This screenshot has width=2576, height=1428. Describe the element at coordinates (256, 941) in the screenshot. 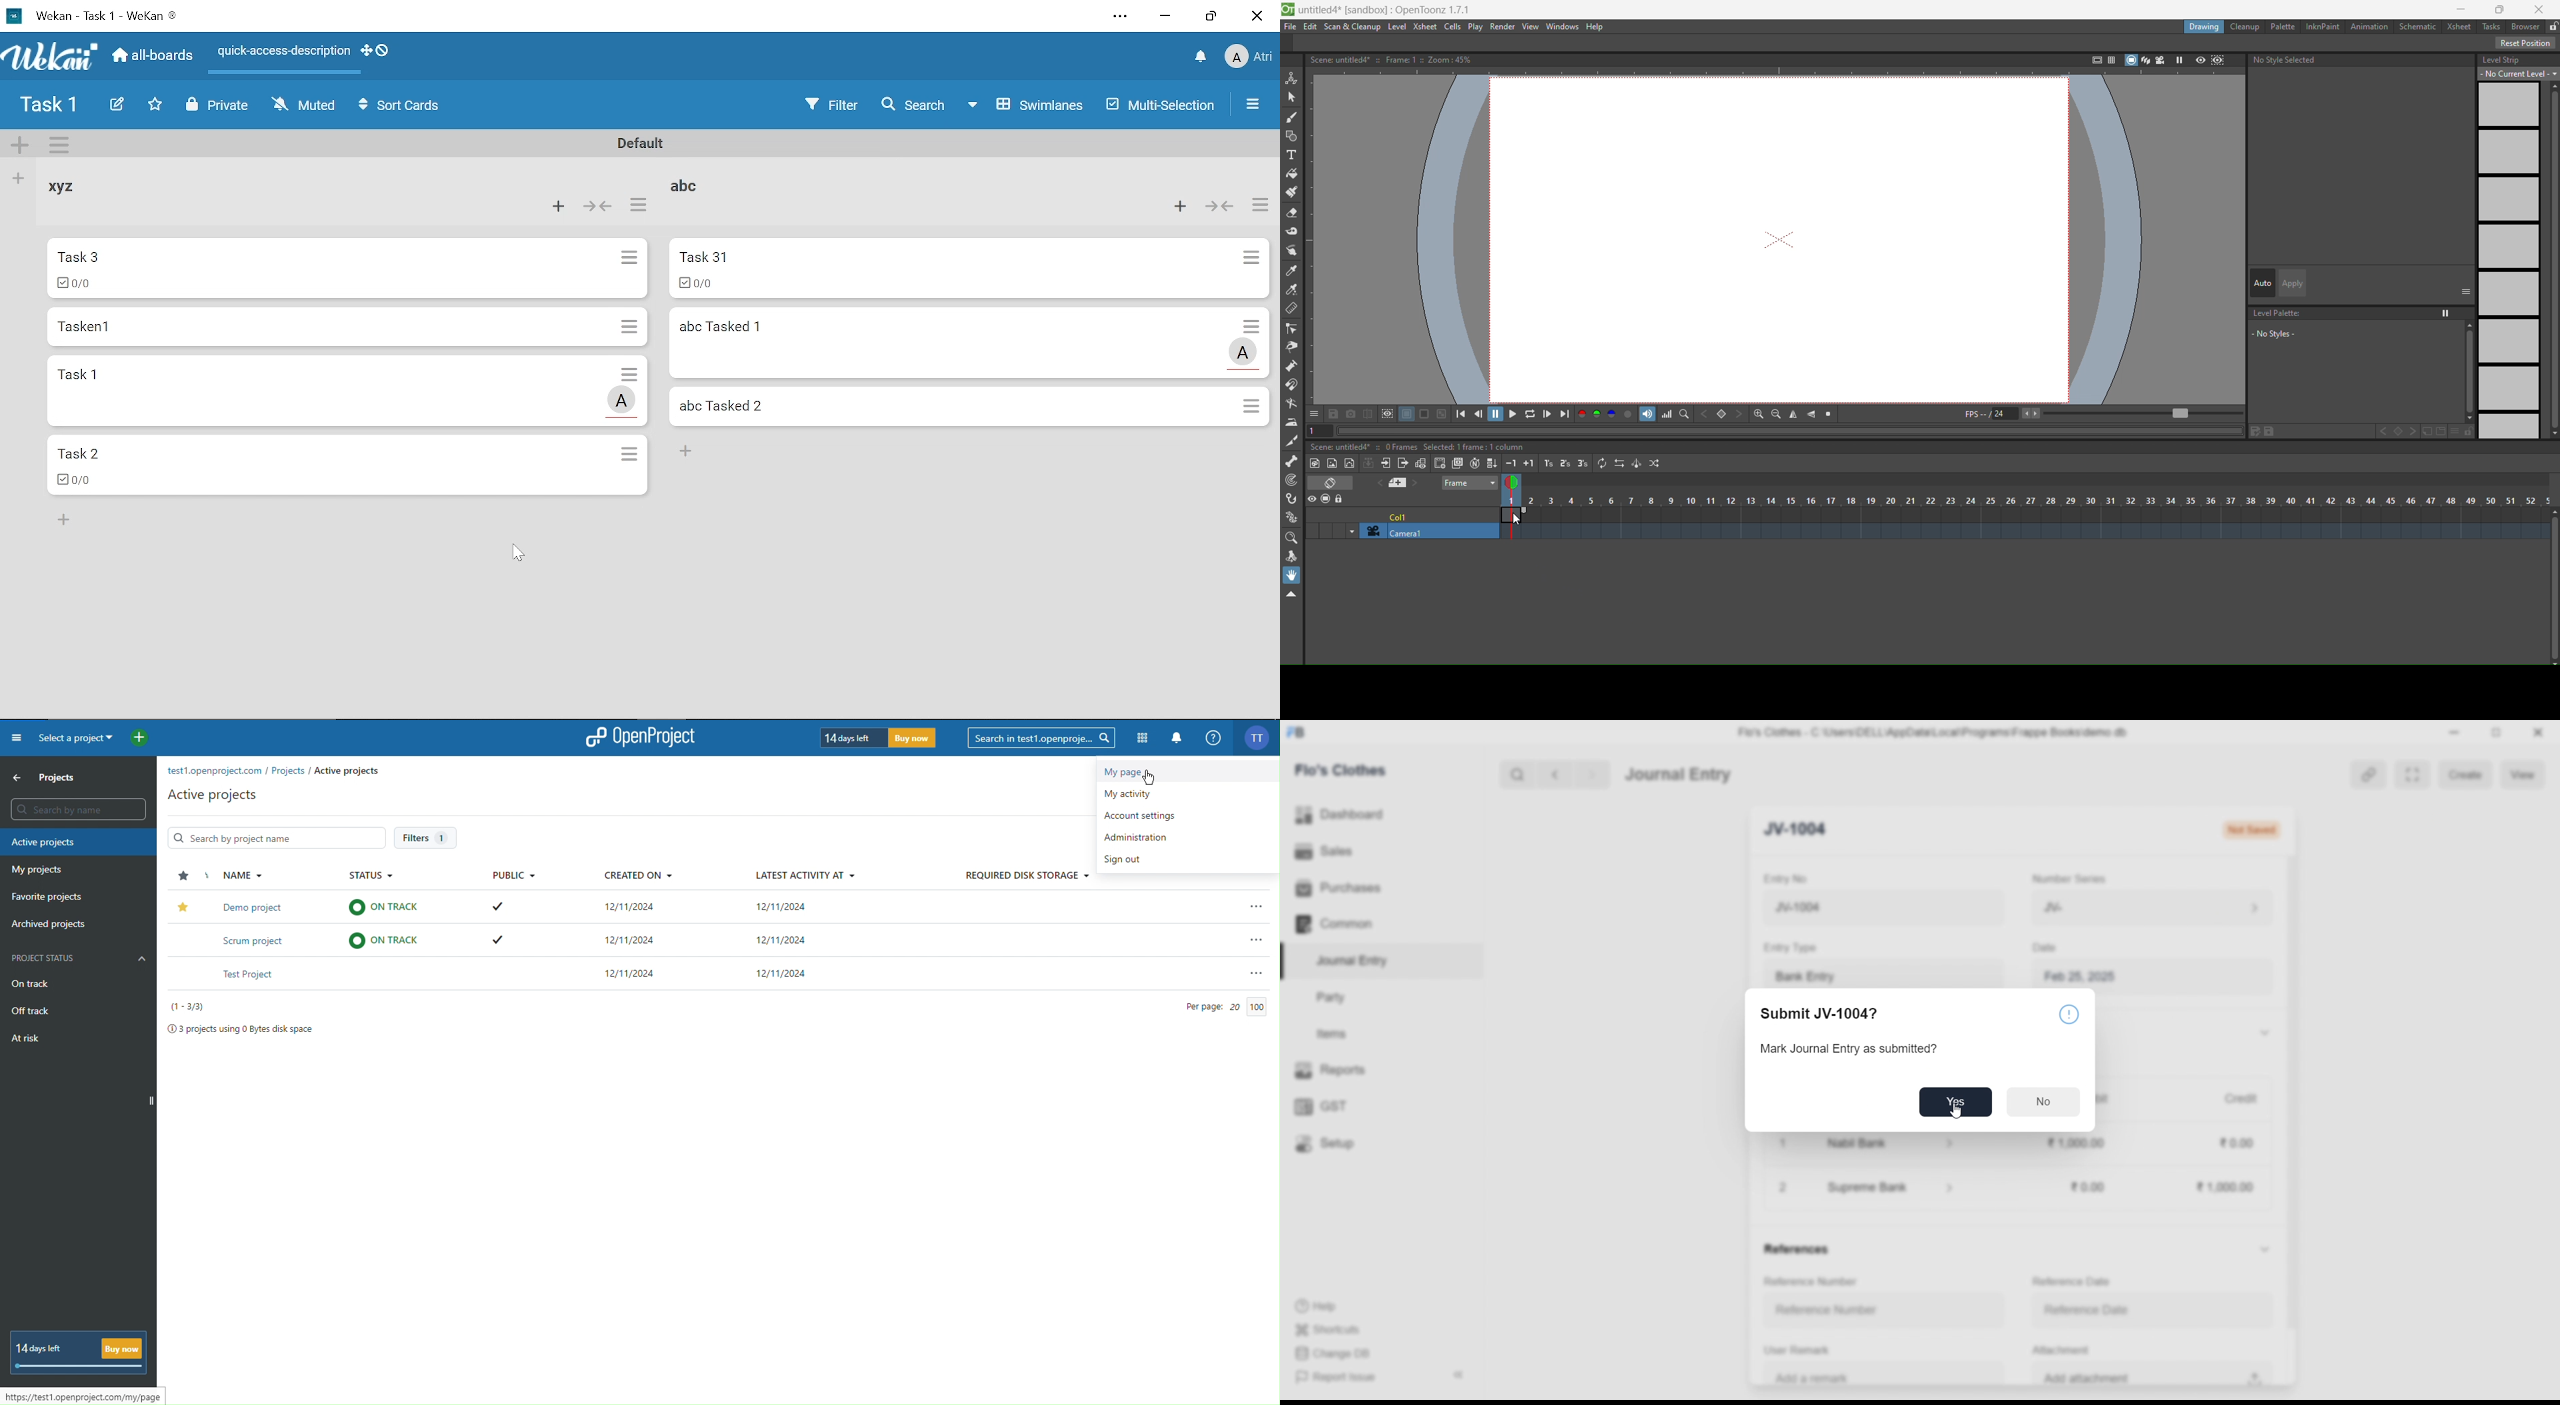

I see `Scrum Project` at that location.